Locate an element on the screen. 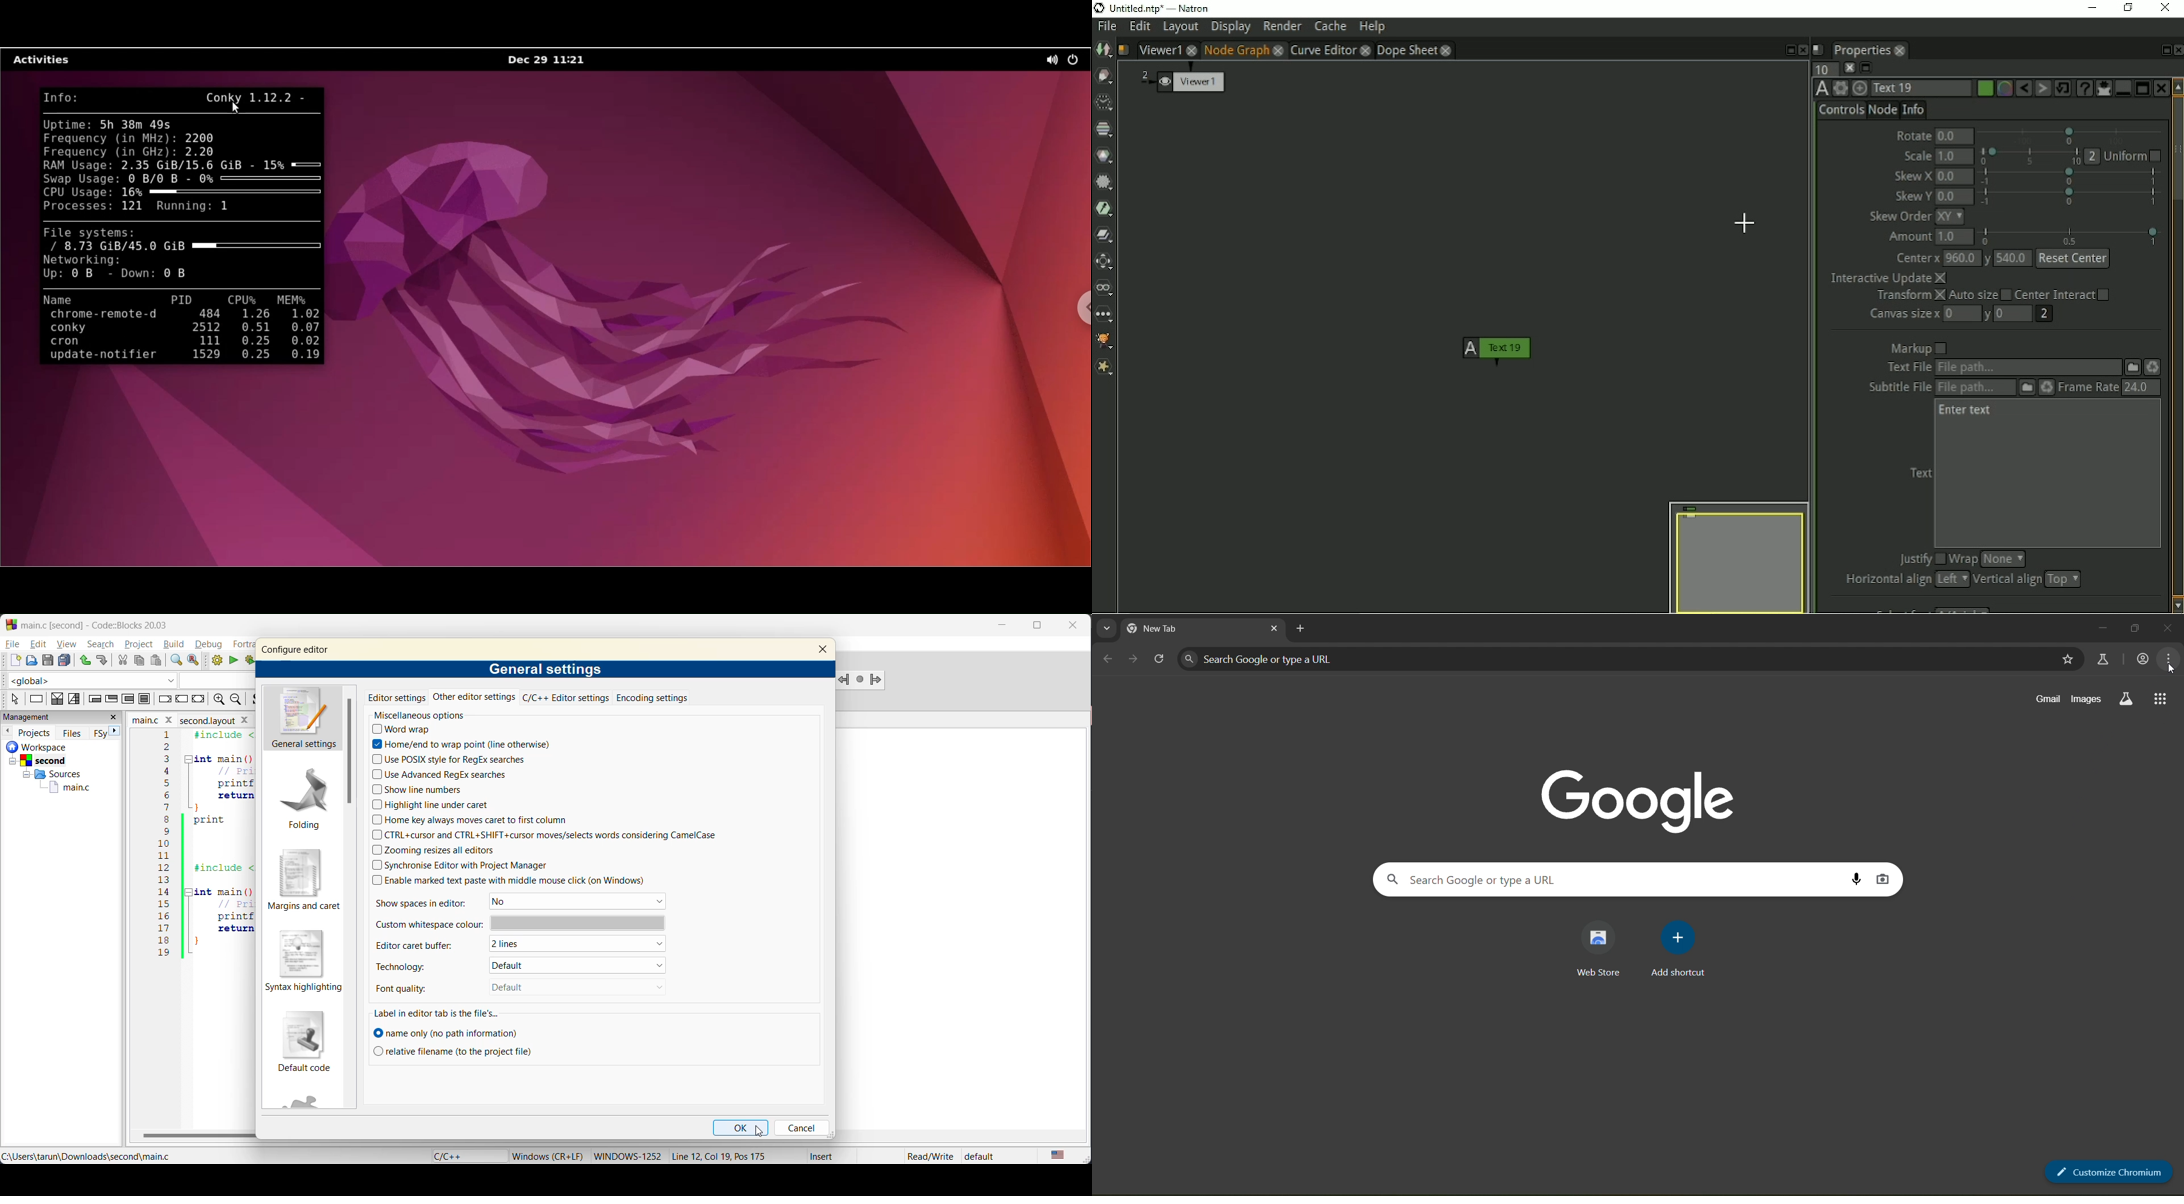 The height and width of the screenshot is (1204, 2184). block instruction is located at coordinates (146, 699).